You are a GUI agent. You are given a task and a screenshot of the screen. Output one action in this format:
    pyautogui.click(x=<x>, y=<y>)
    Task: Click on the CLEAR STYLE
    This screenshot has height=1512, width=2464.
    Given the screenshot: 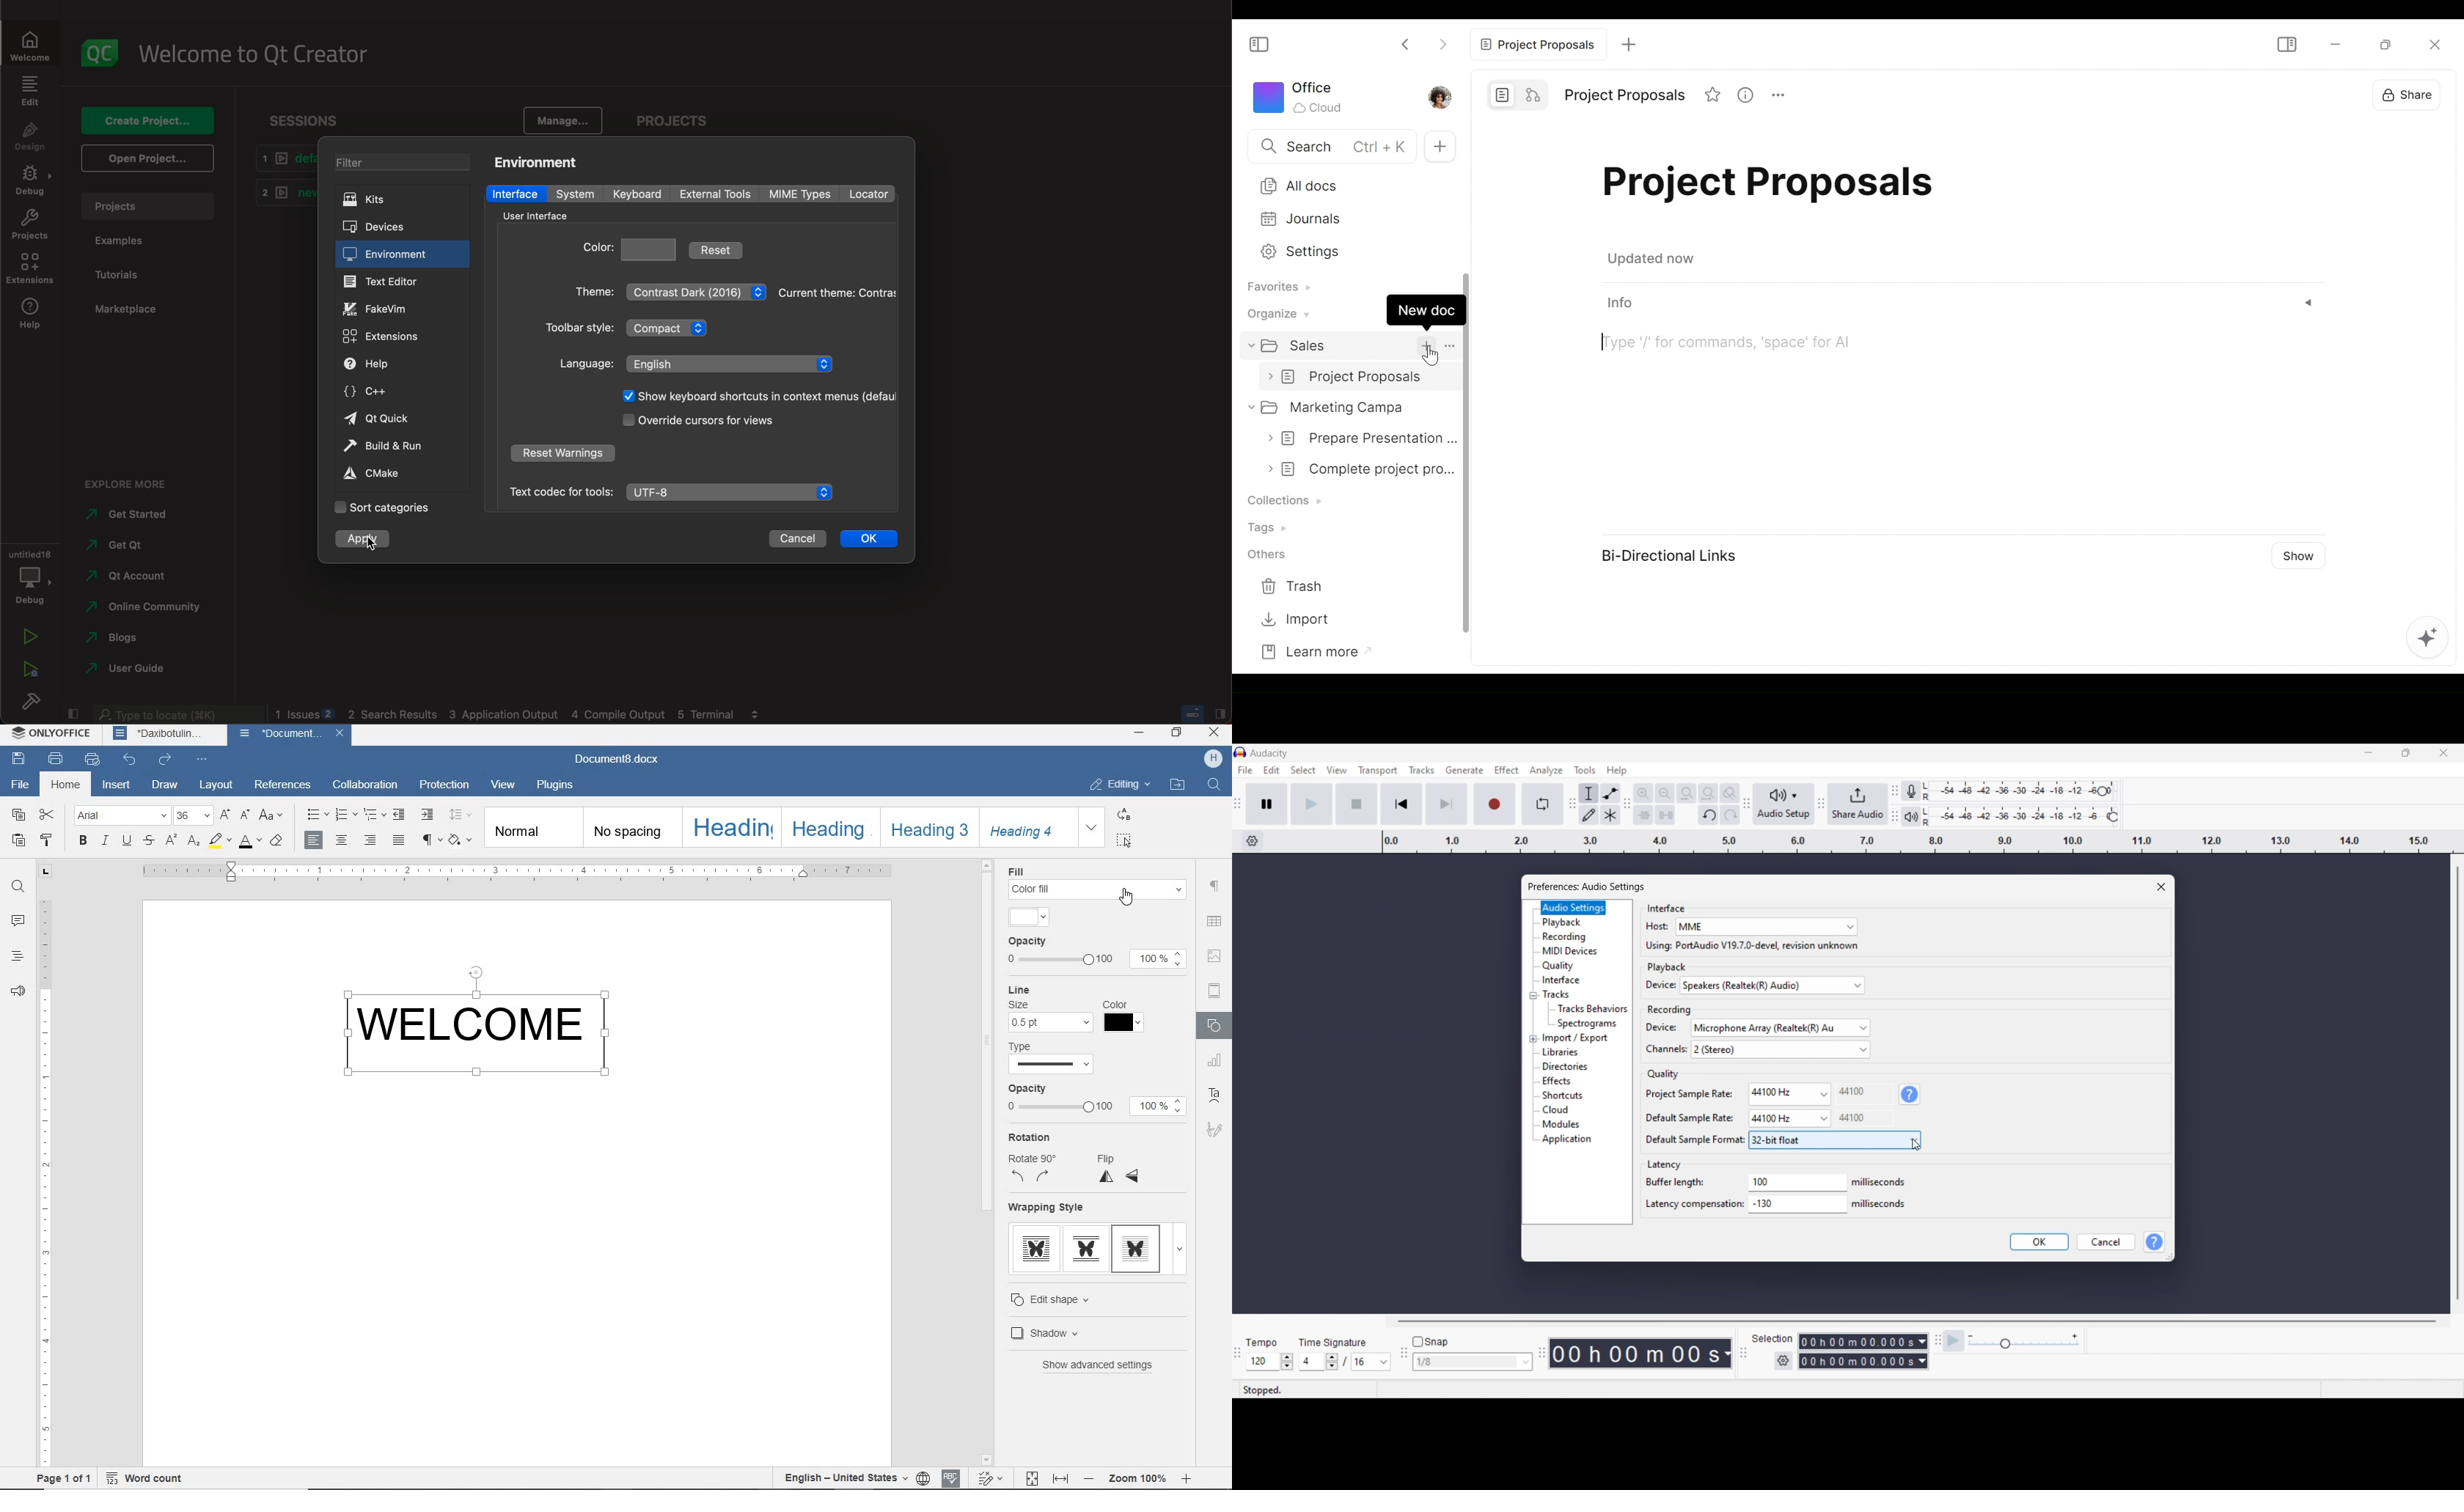 What is the action you would take?
    pyautogui.click(x=460, y=840)
    